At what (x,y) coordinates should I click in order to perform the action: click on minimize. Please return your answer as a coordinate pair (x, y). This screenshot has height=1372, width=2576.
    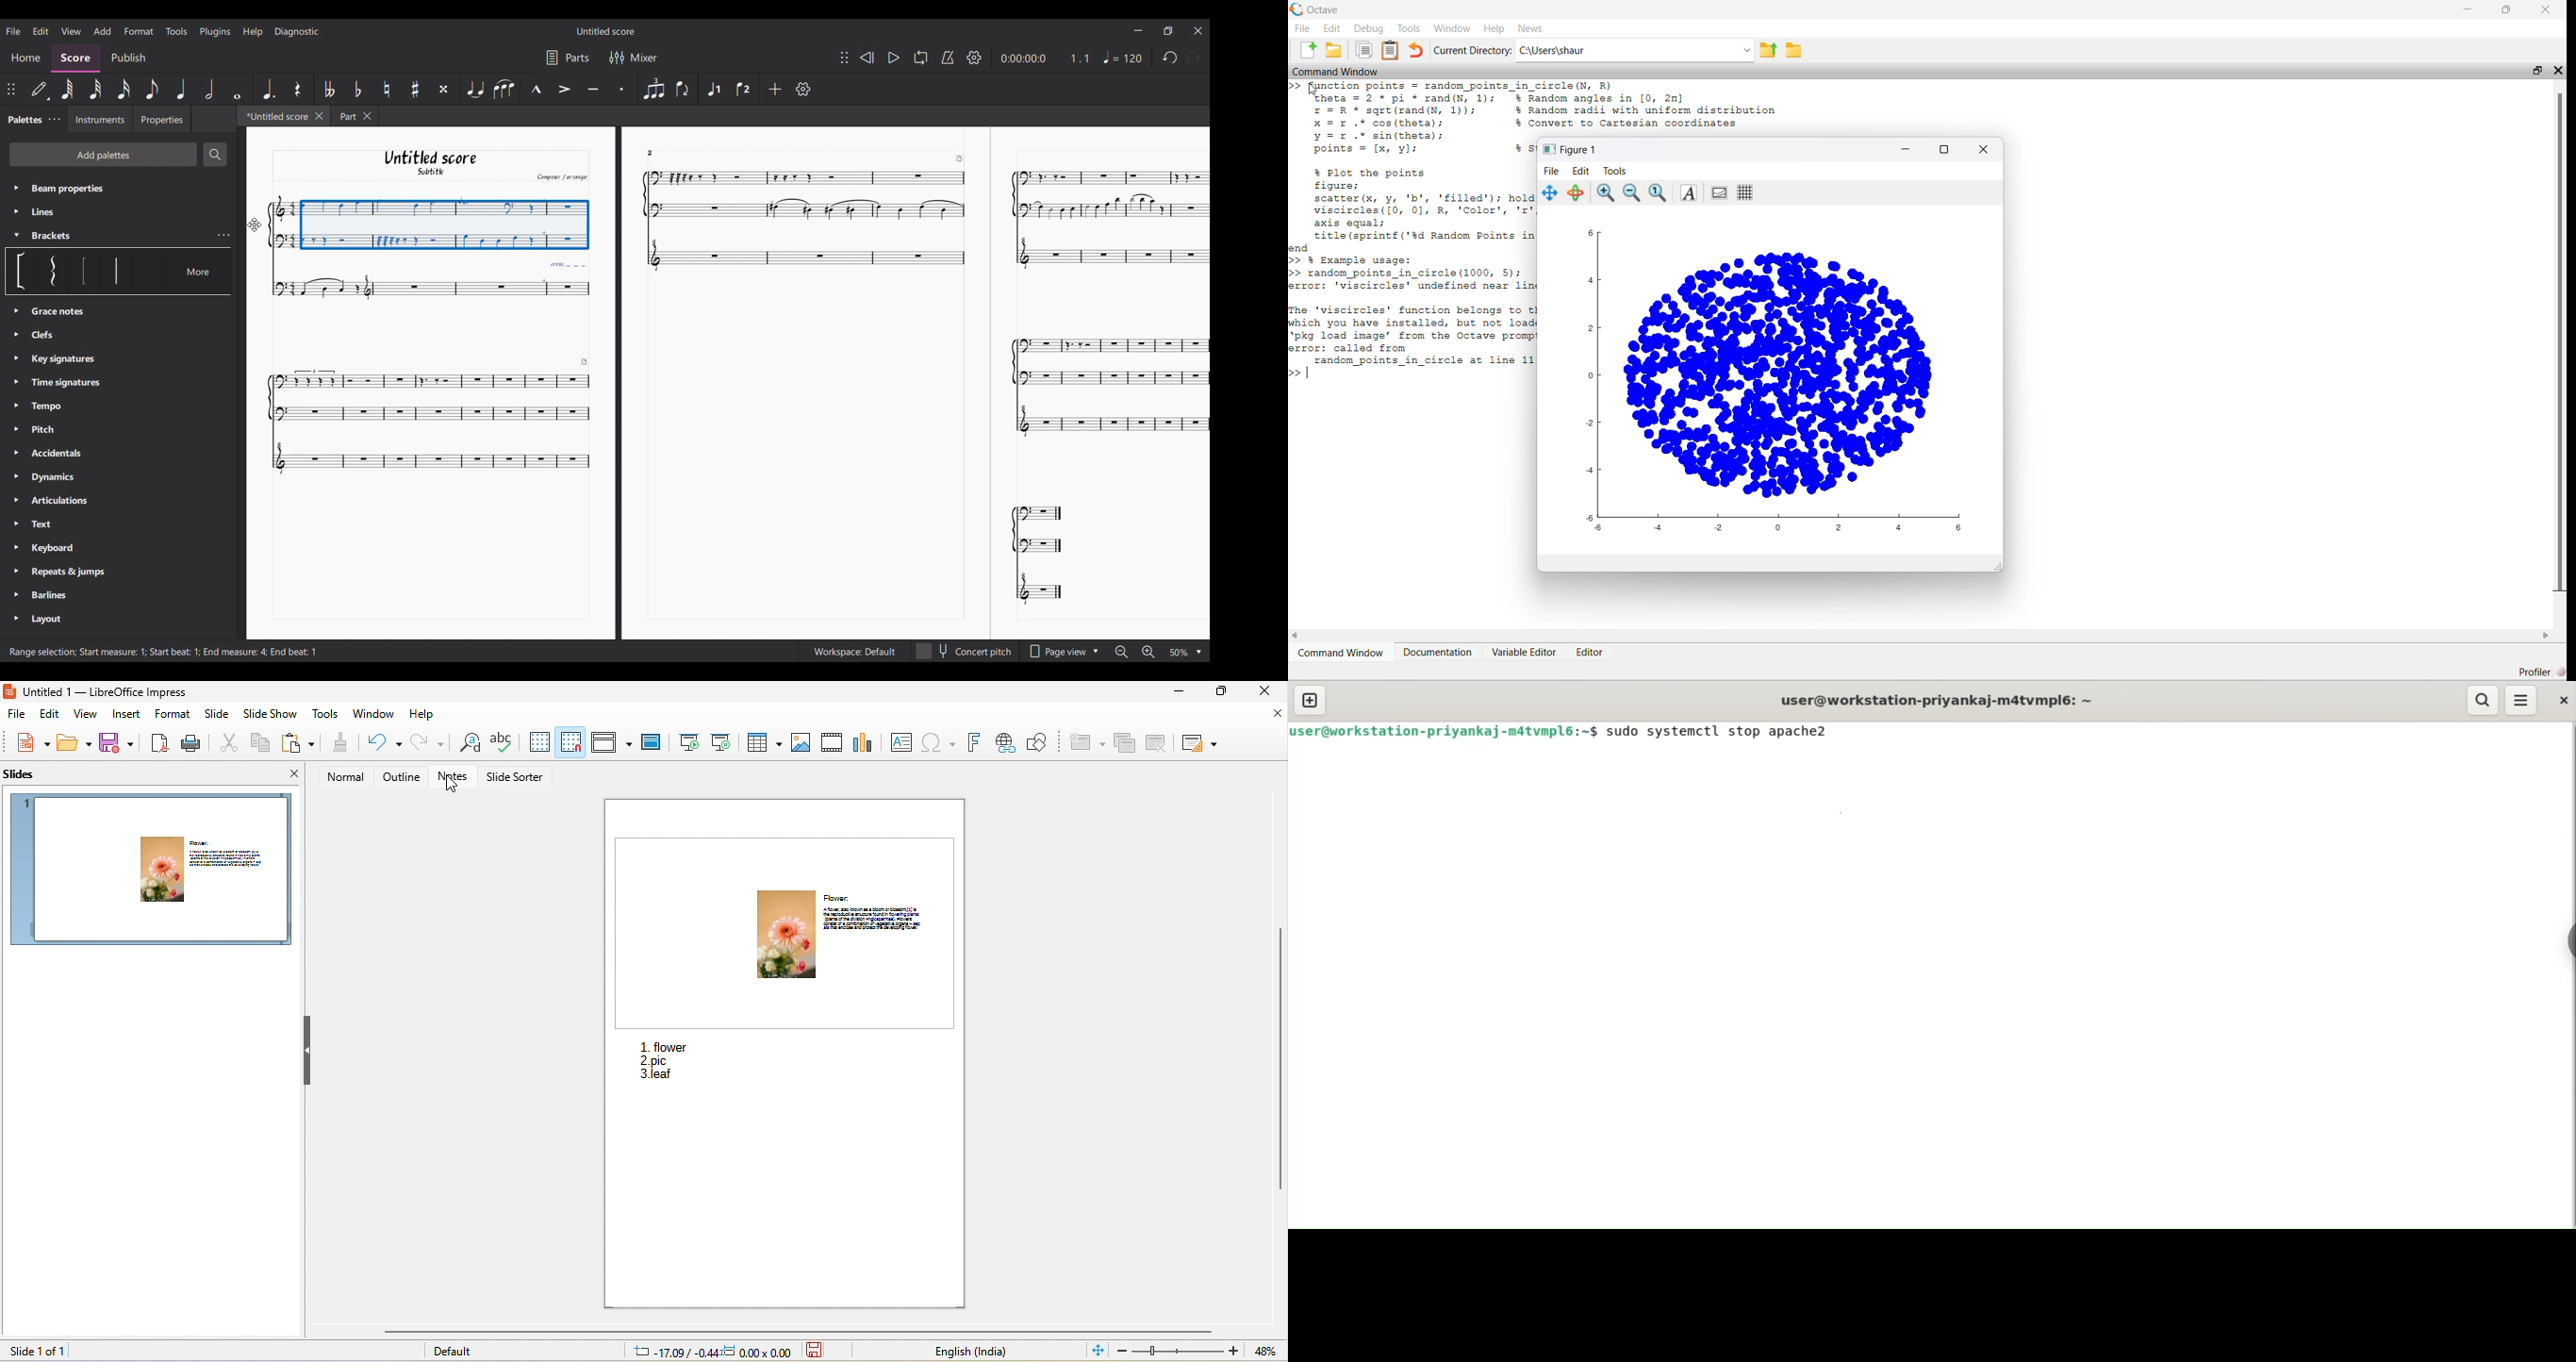
    Looking at the image, I should click on (1182, 691).